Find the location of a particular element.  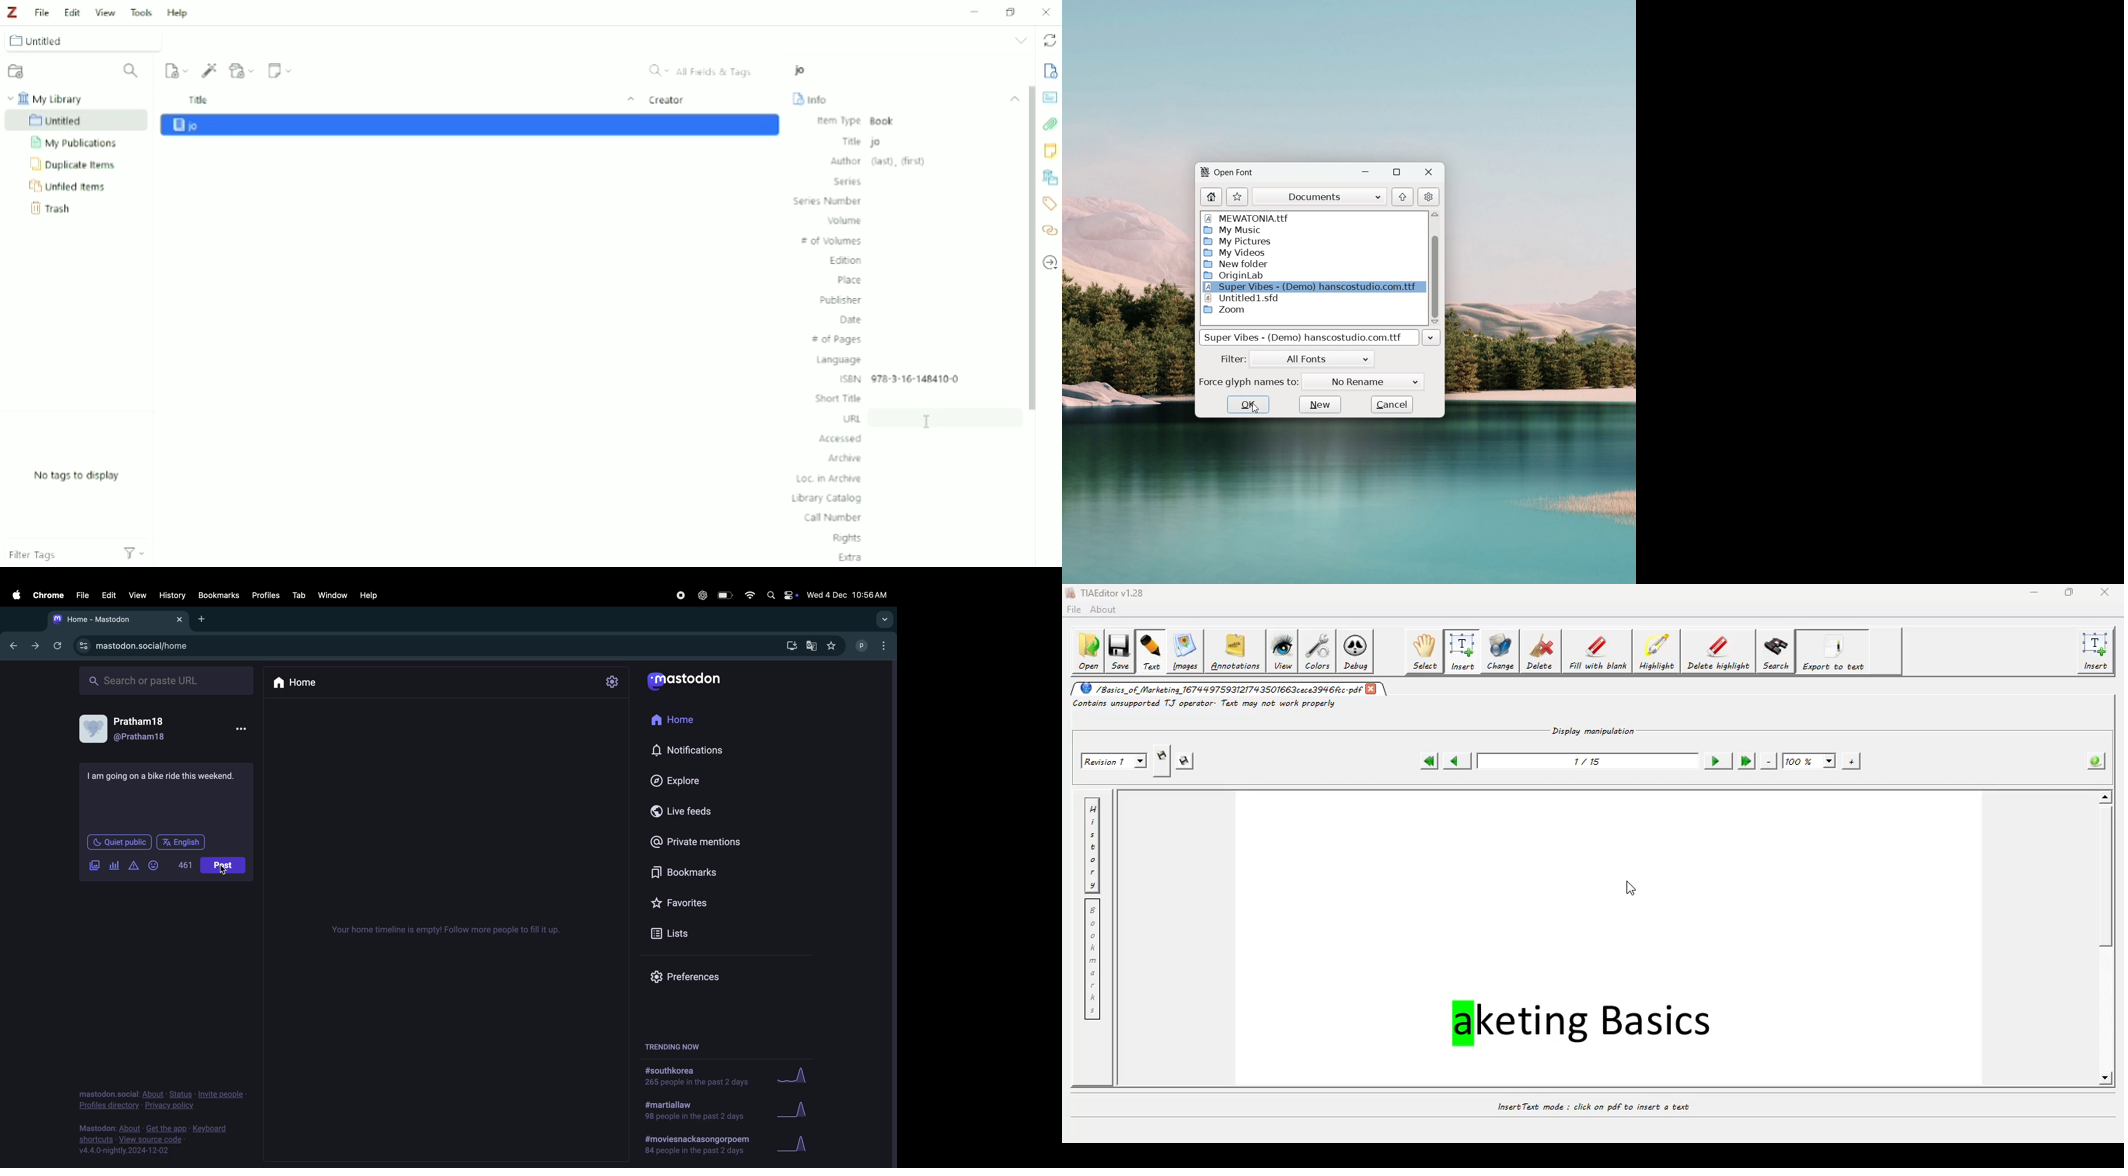

Tab is located at coordinates (299, 595).